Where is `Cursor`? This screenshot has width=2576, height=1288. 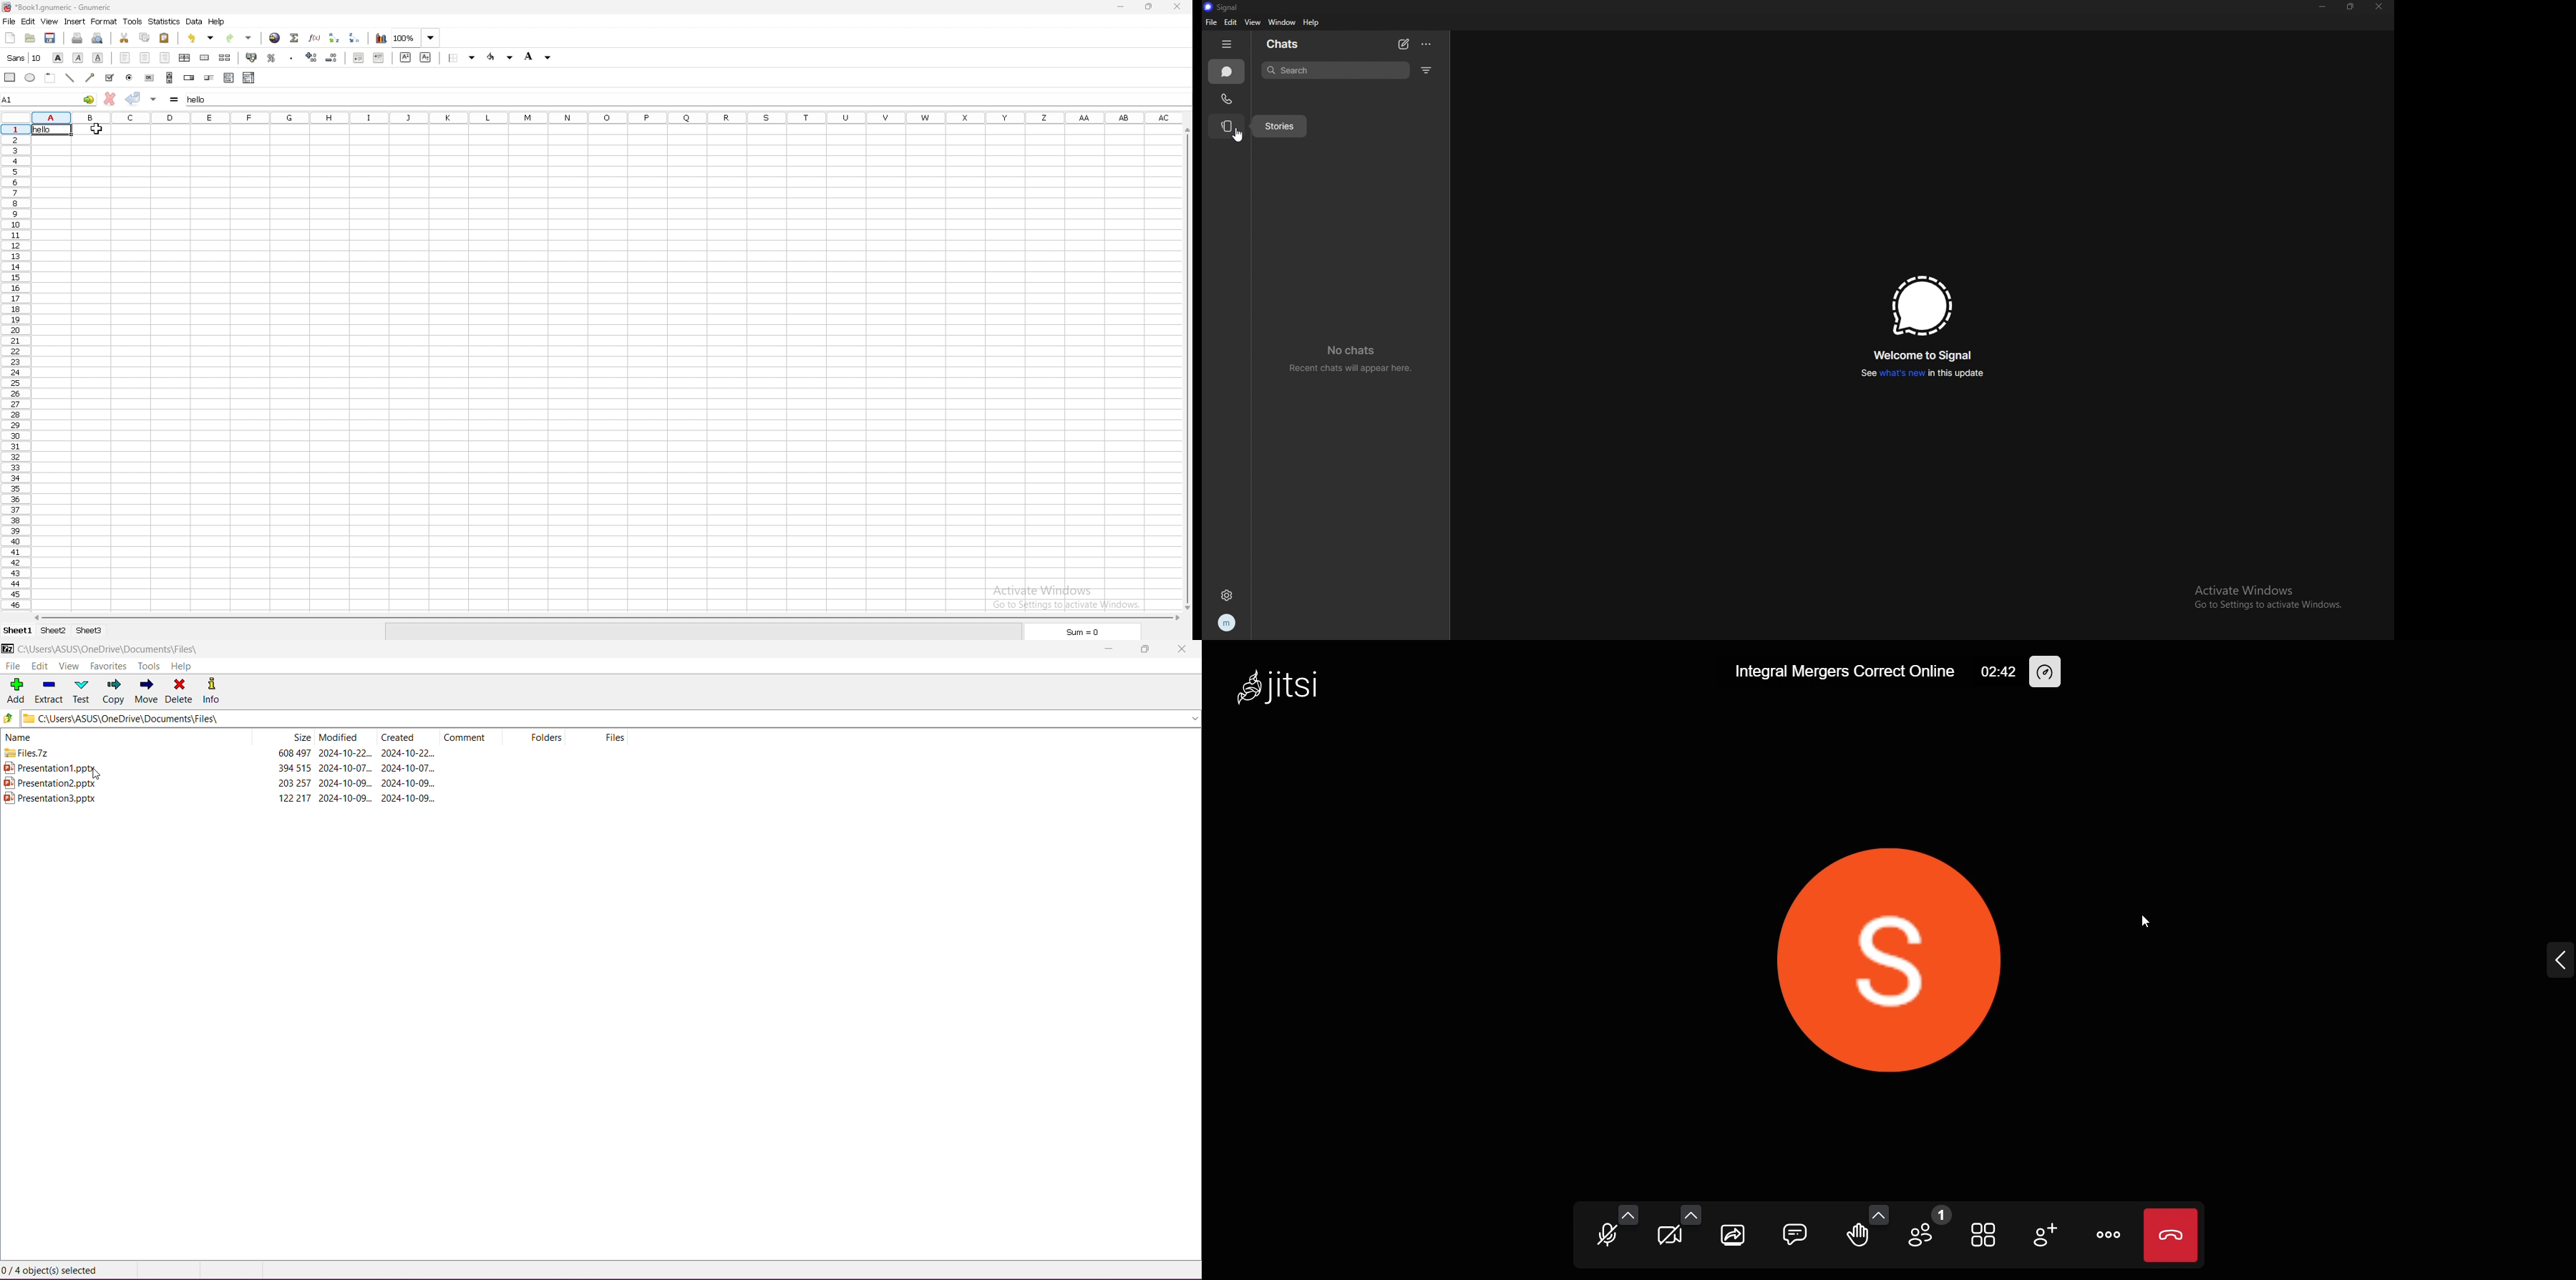 Cursor is located at coordinates (2149, 924).